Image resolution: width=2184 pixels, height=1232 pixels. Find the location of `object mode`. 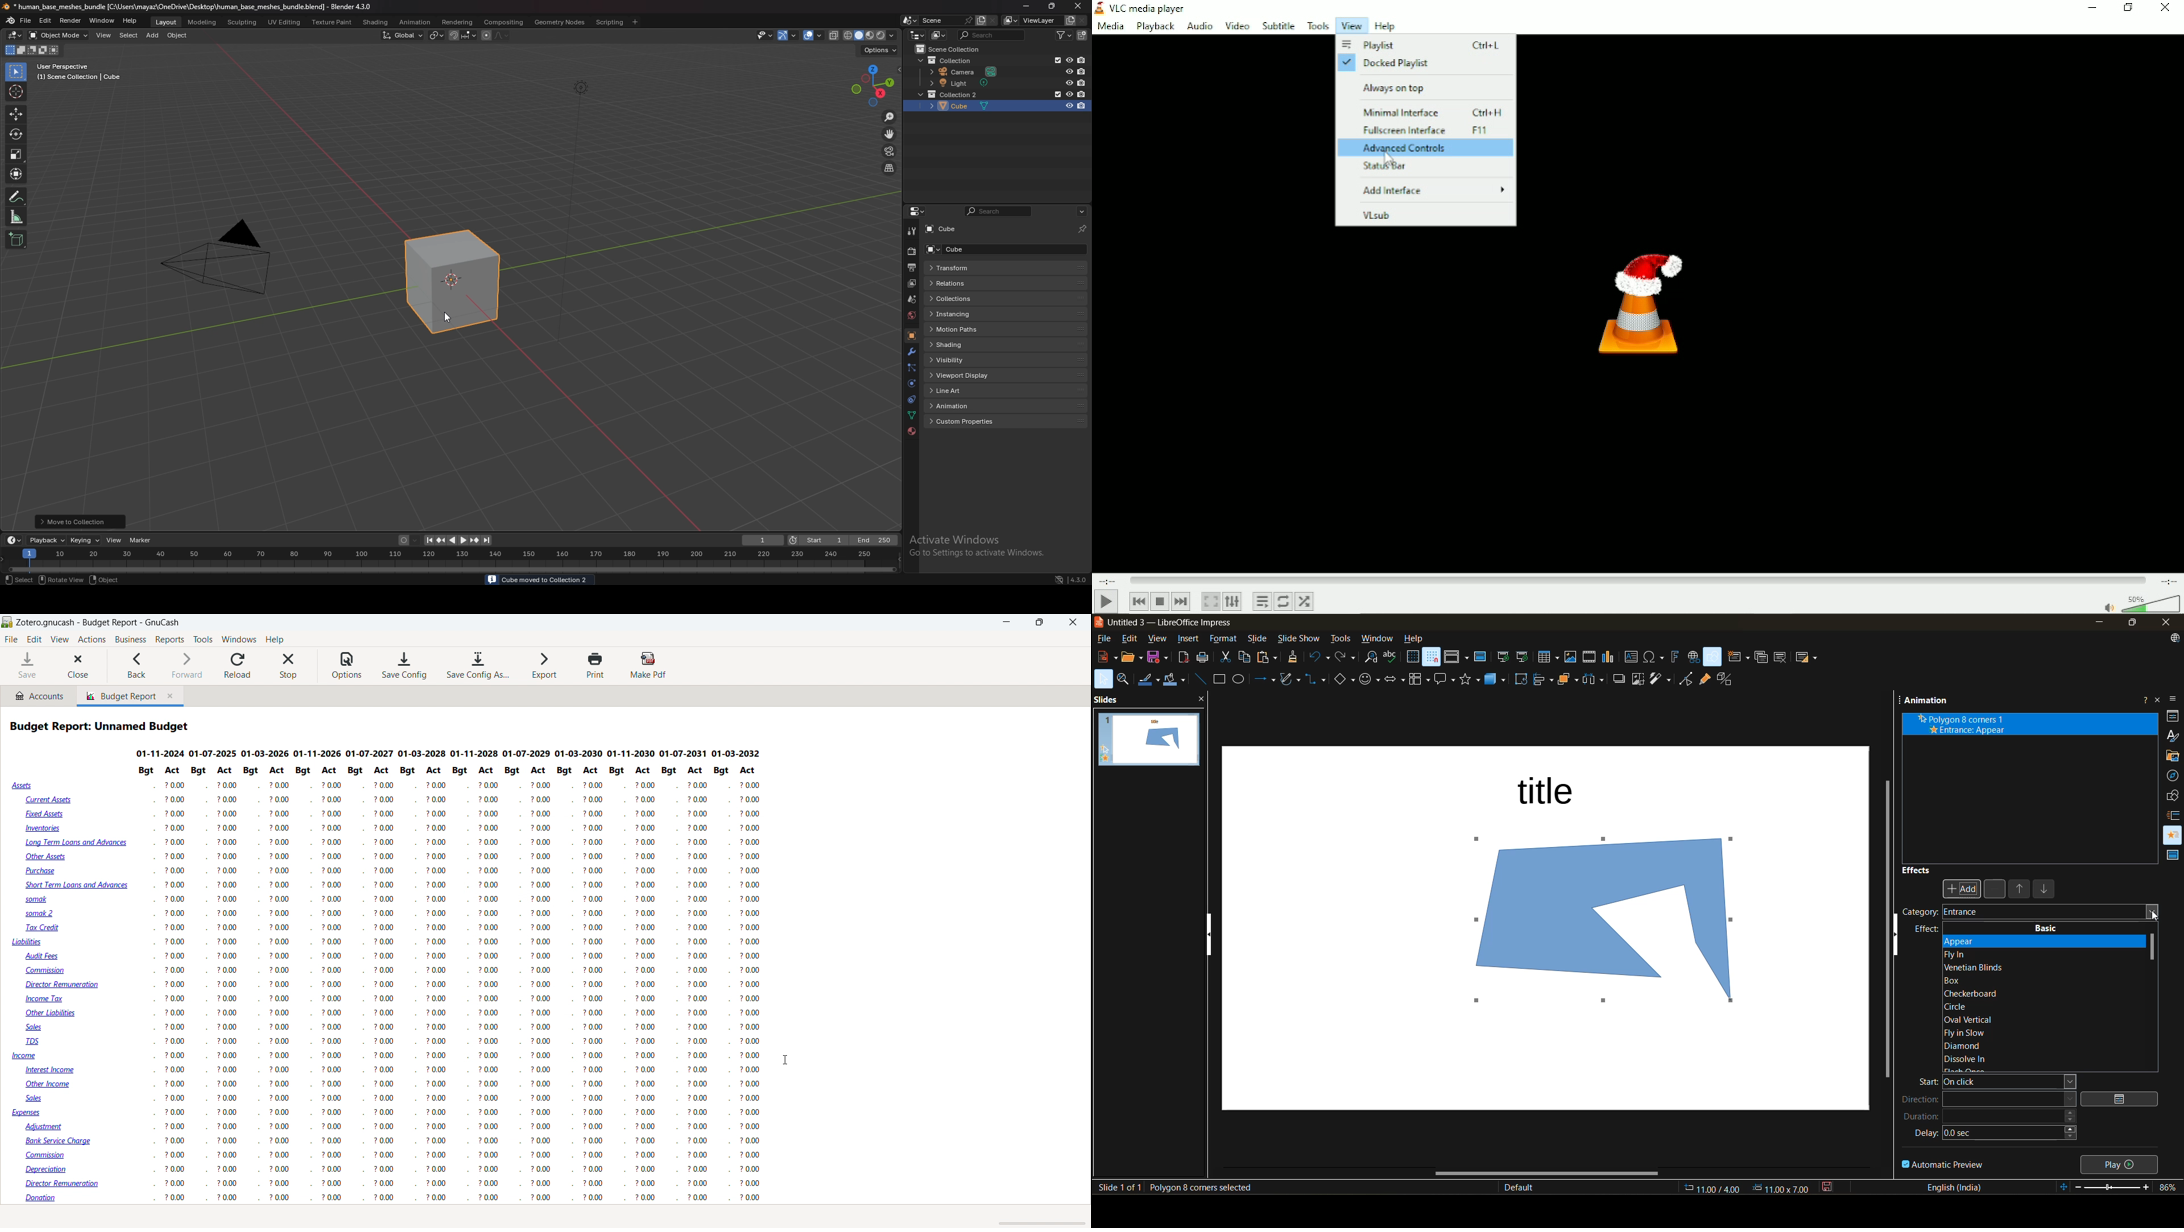

object mode is located at coordinates (58, 35).